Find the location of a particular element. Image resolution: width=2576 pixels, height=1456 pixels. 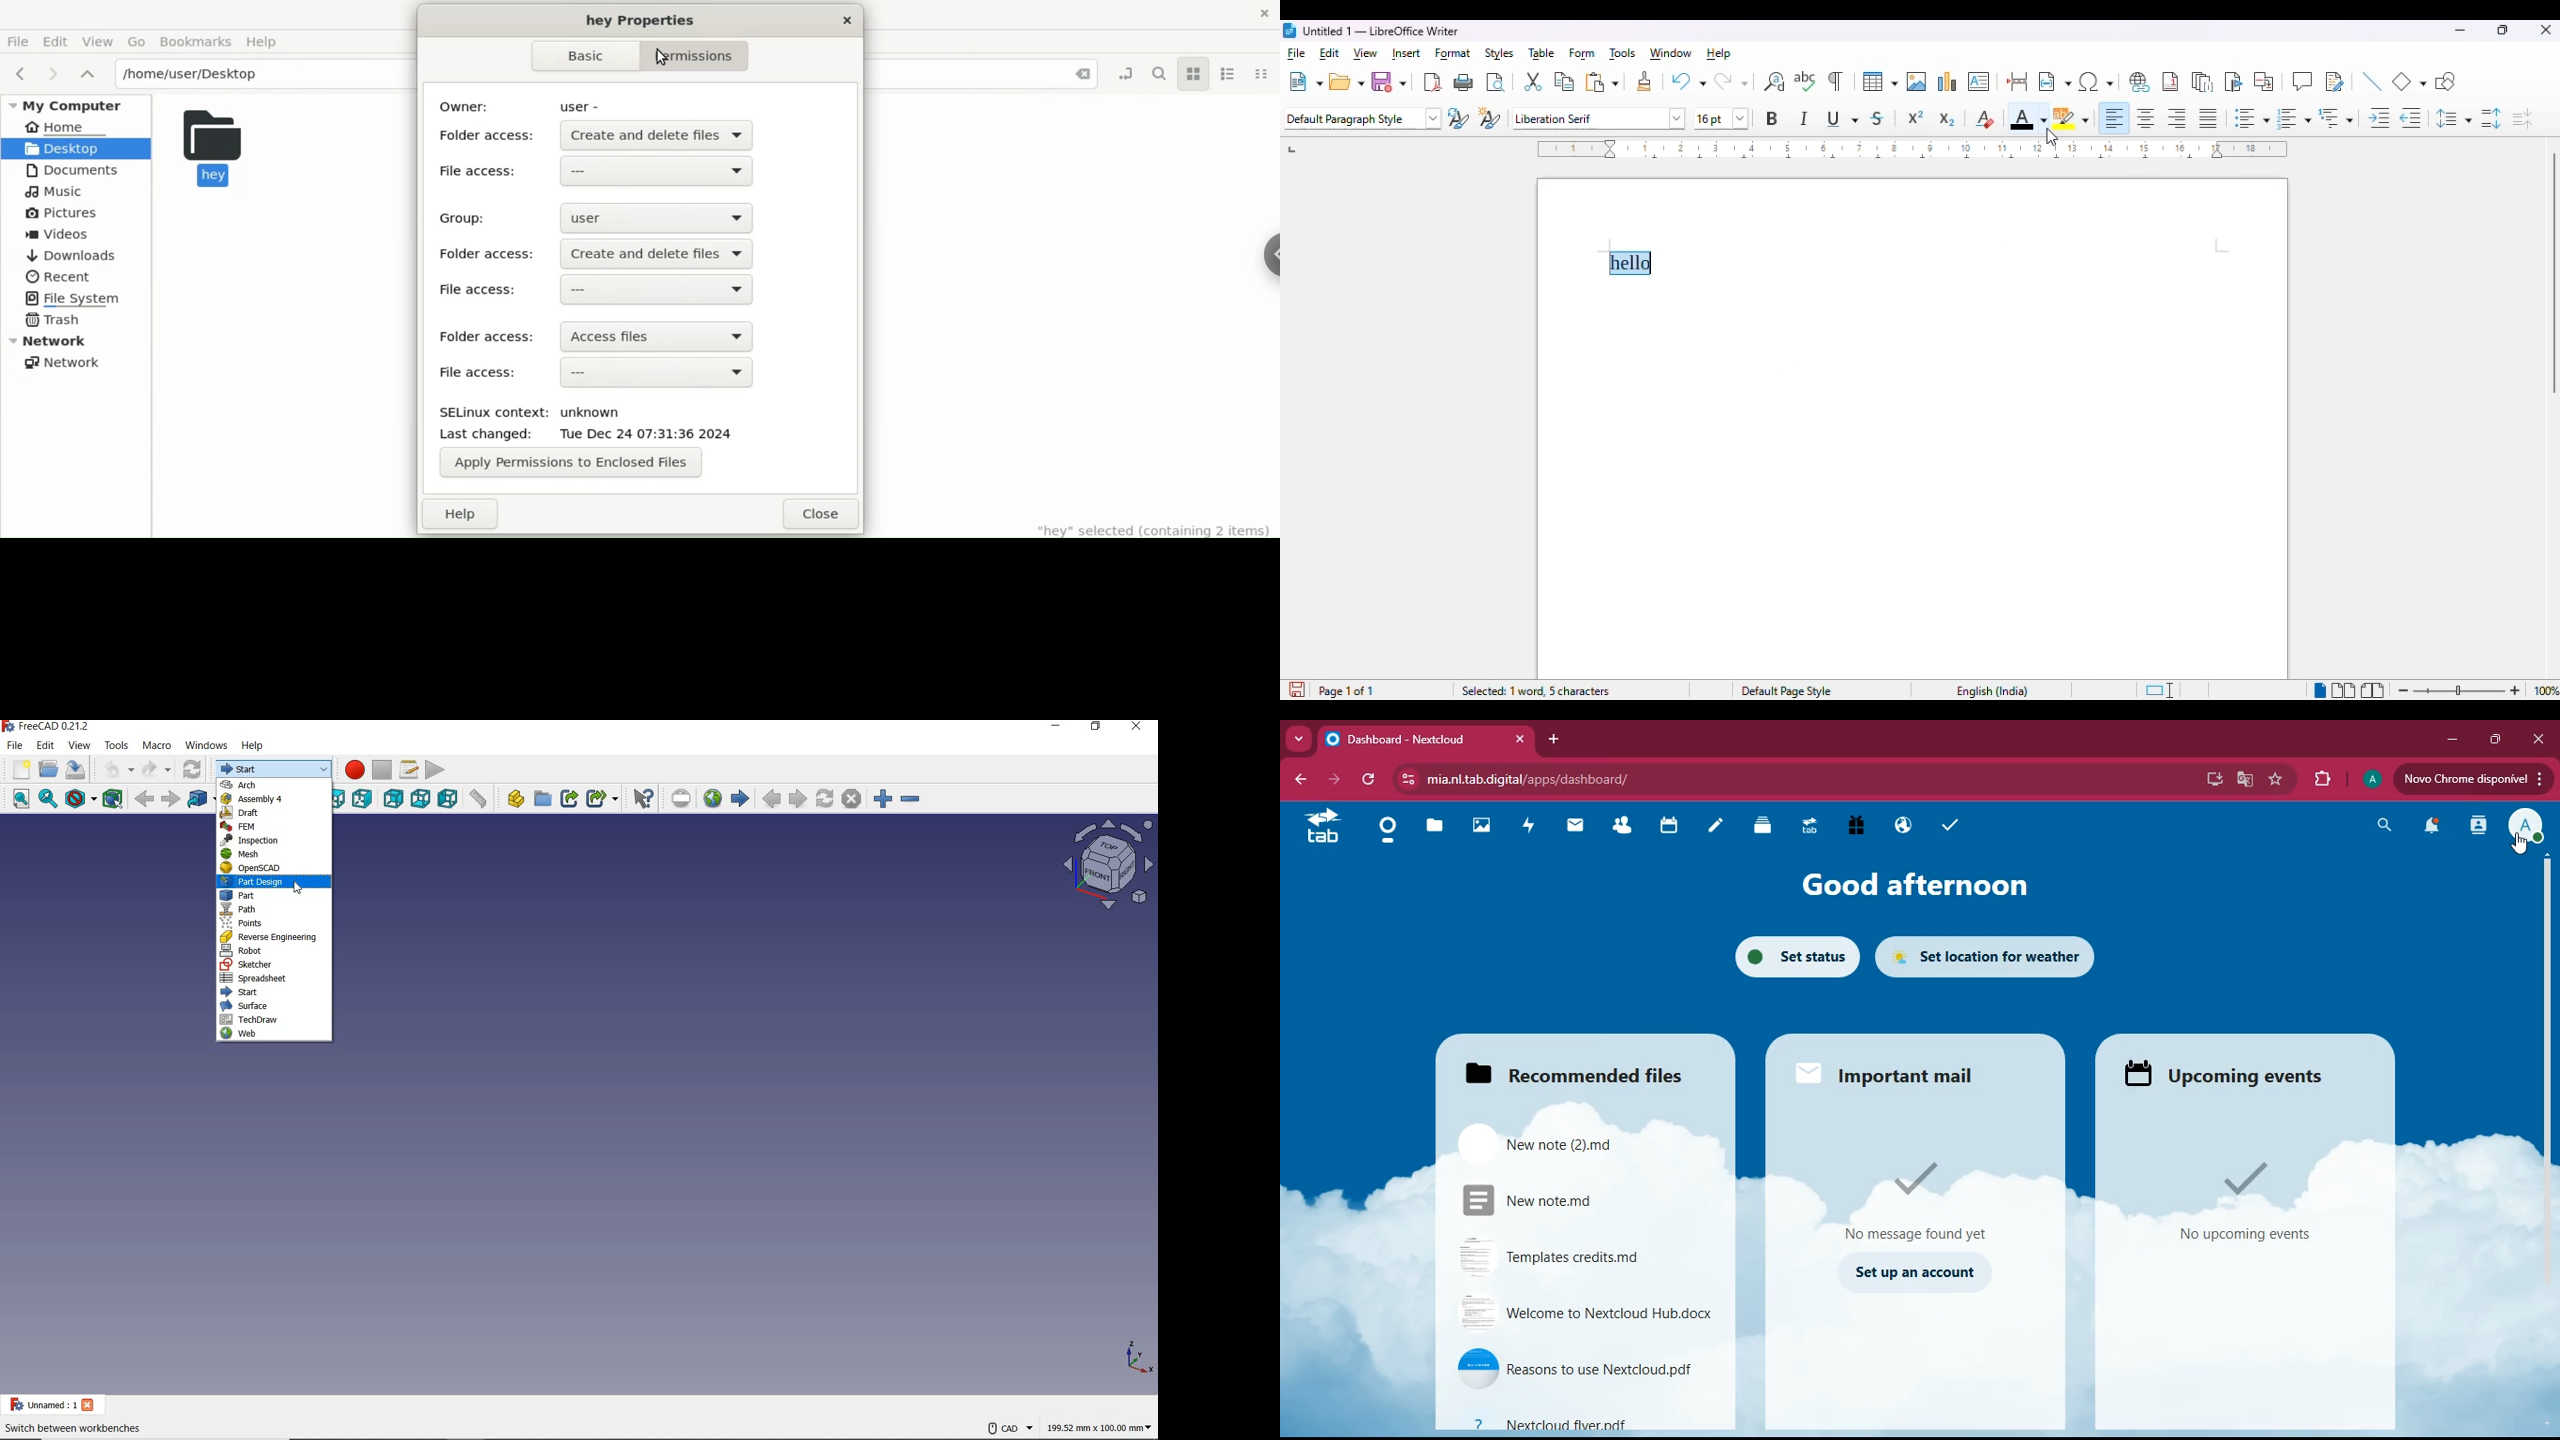

tab is located at coordinates (1327, 830).